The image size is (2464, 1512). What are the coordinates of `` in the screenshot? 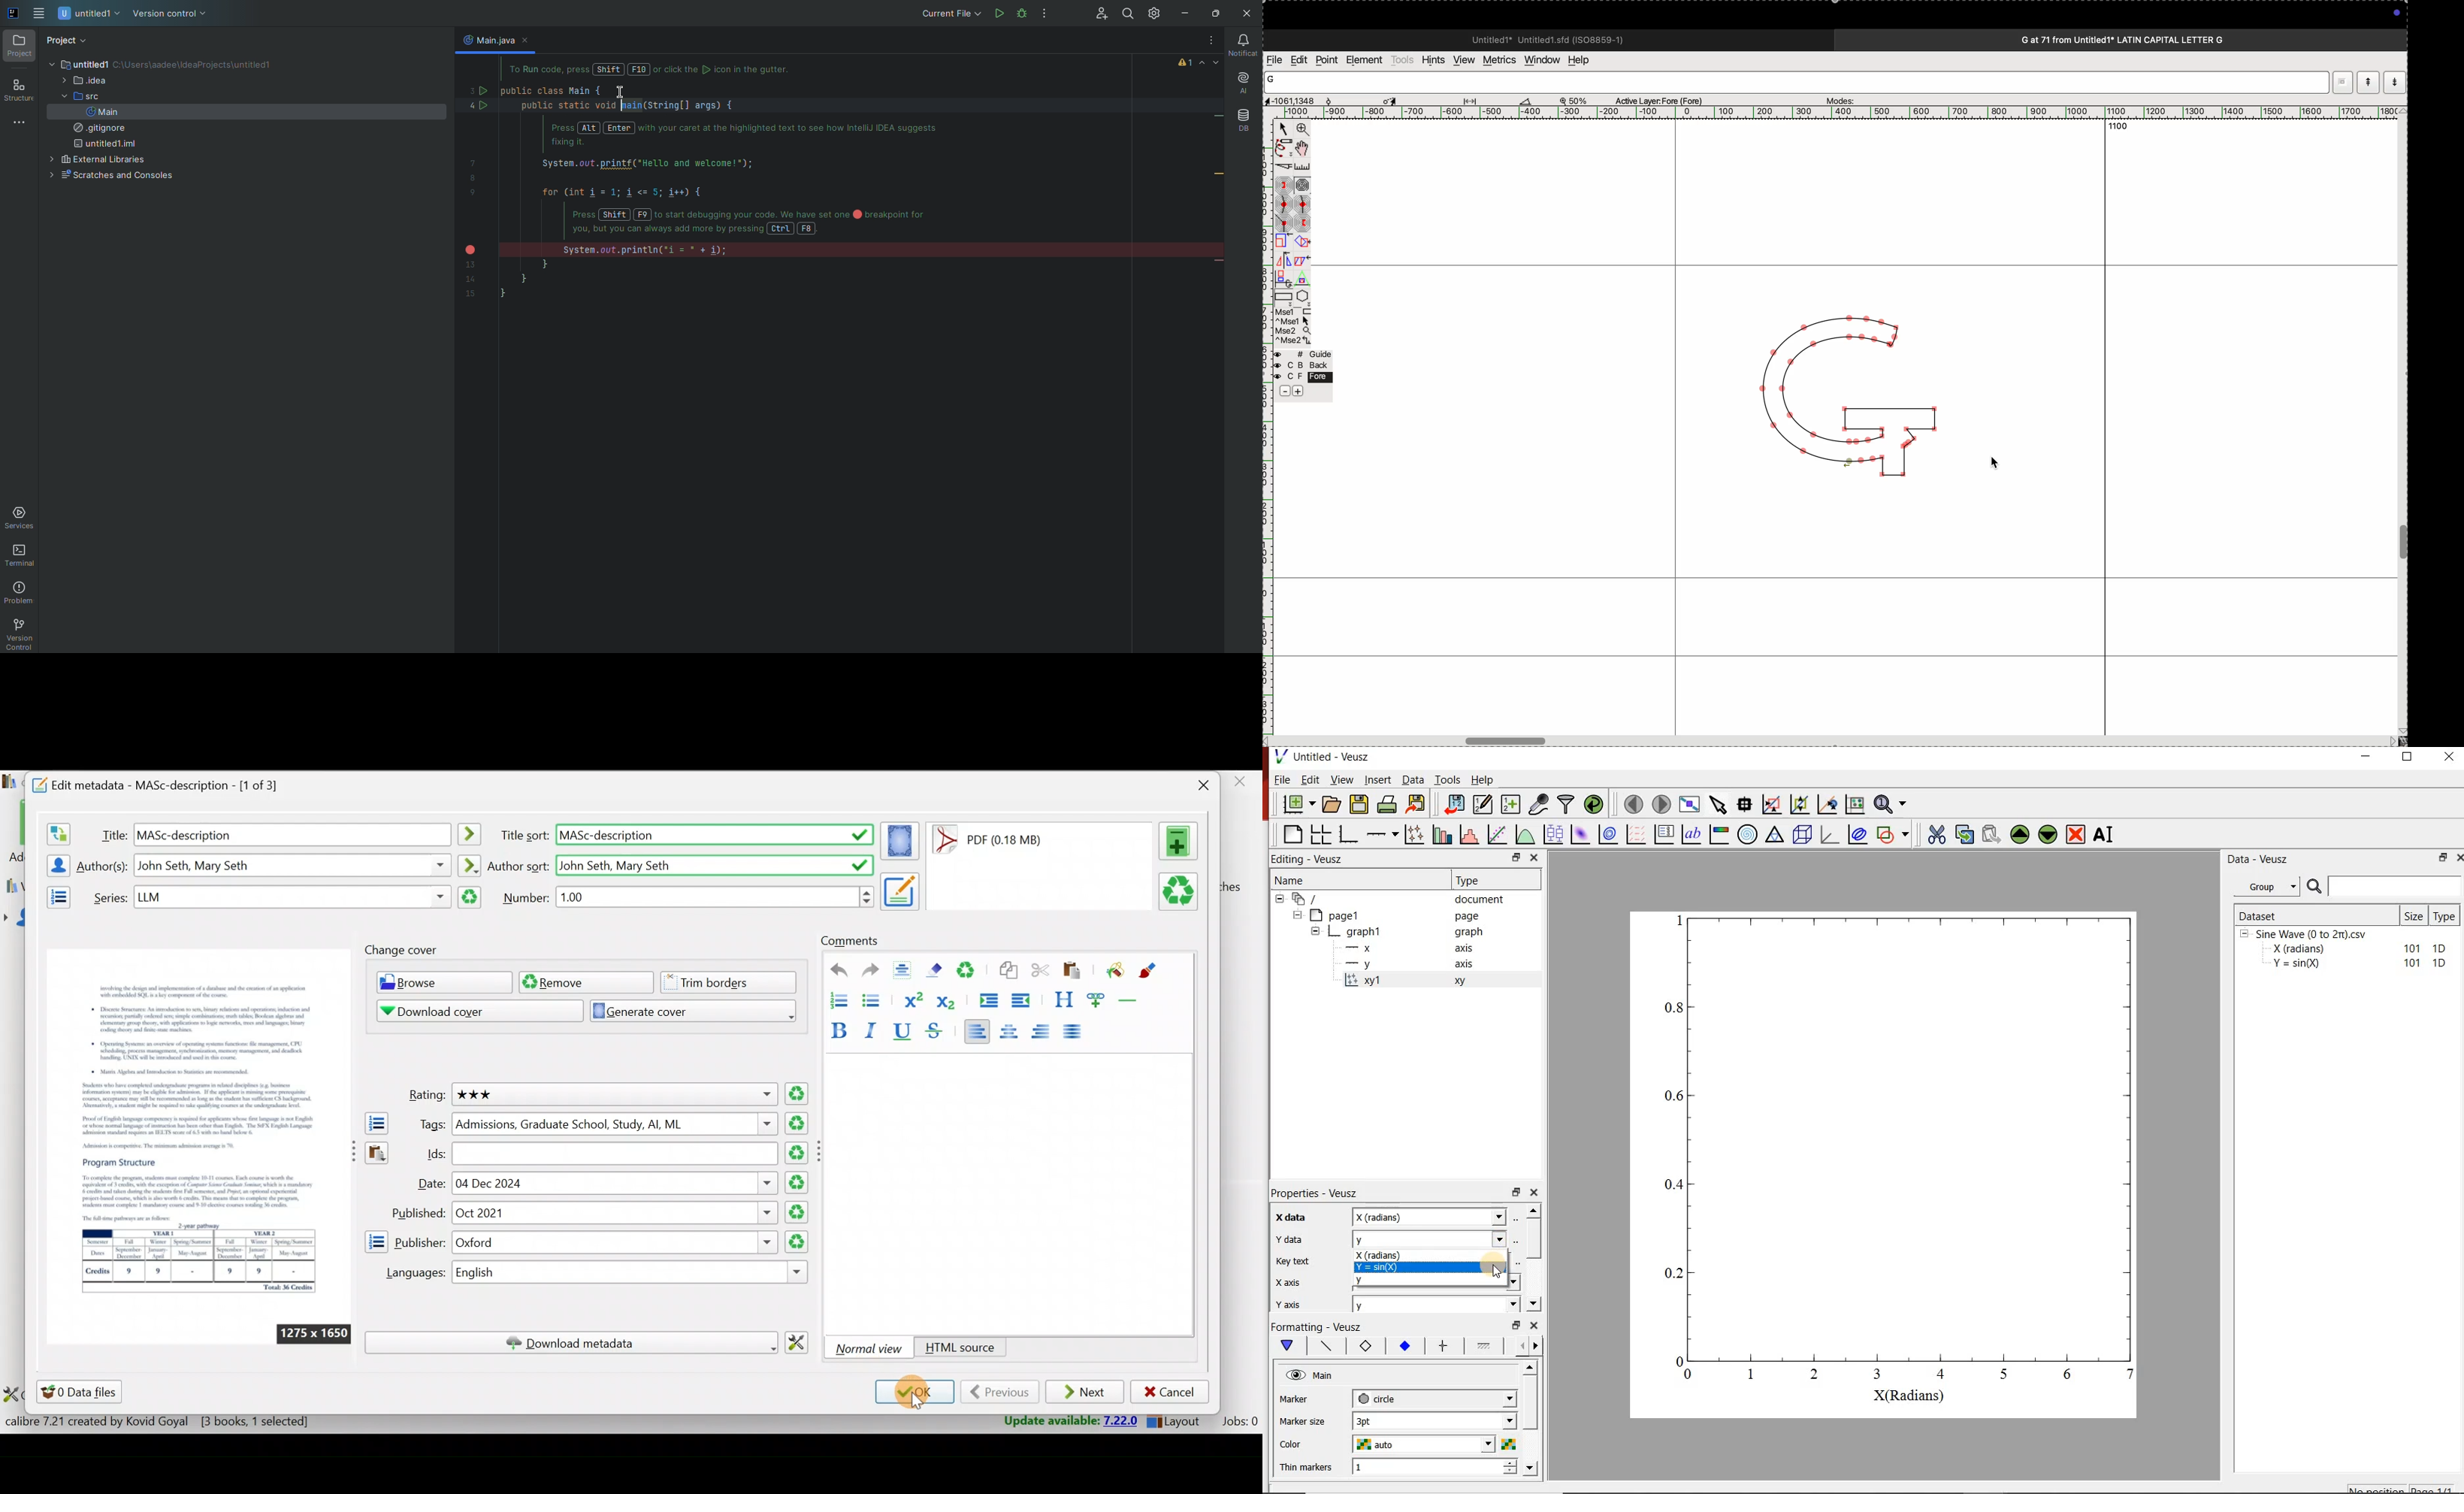 It's located at (471, 834).